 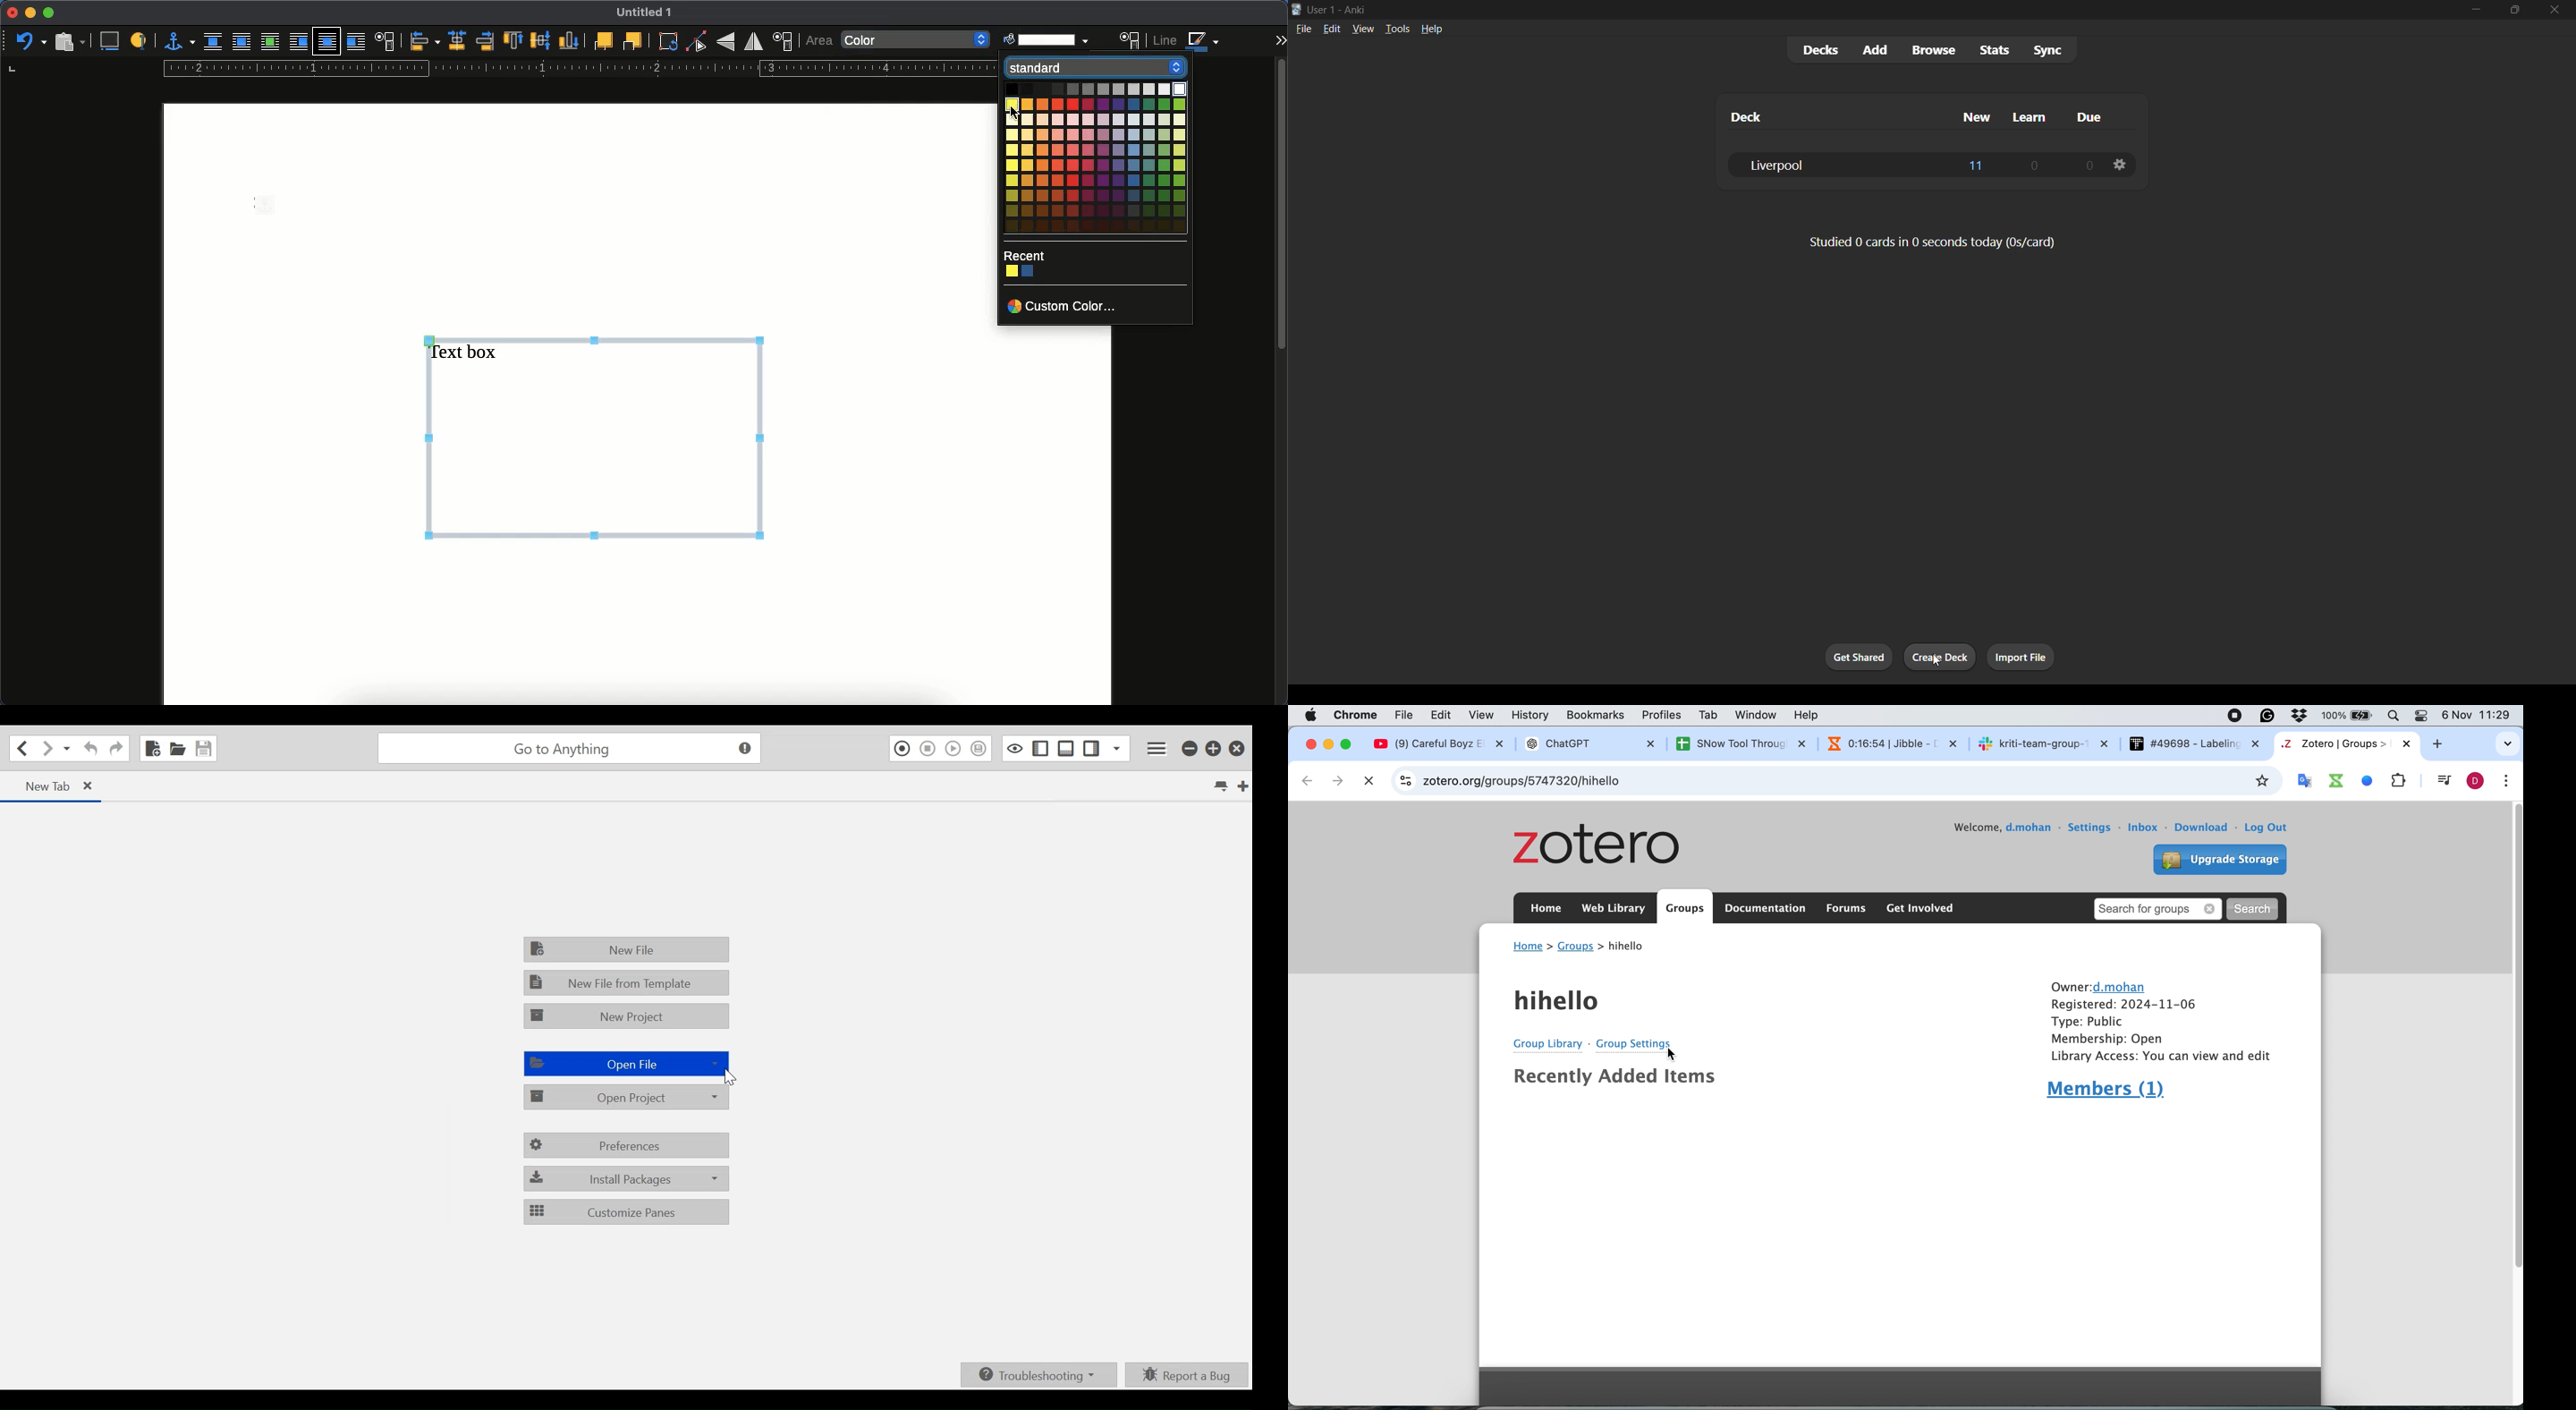 I want to click on Antivirus, so click(x=2304, y=714).